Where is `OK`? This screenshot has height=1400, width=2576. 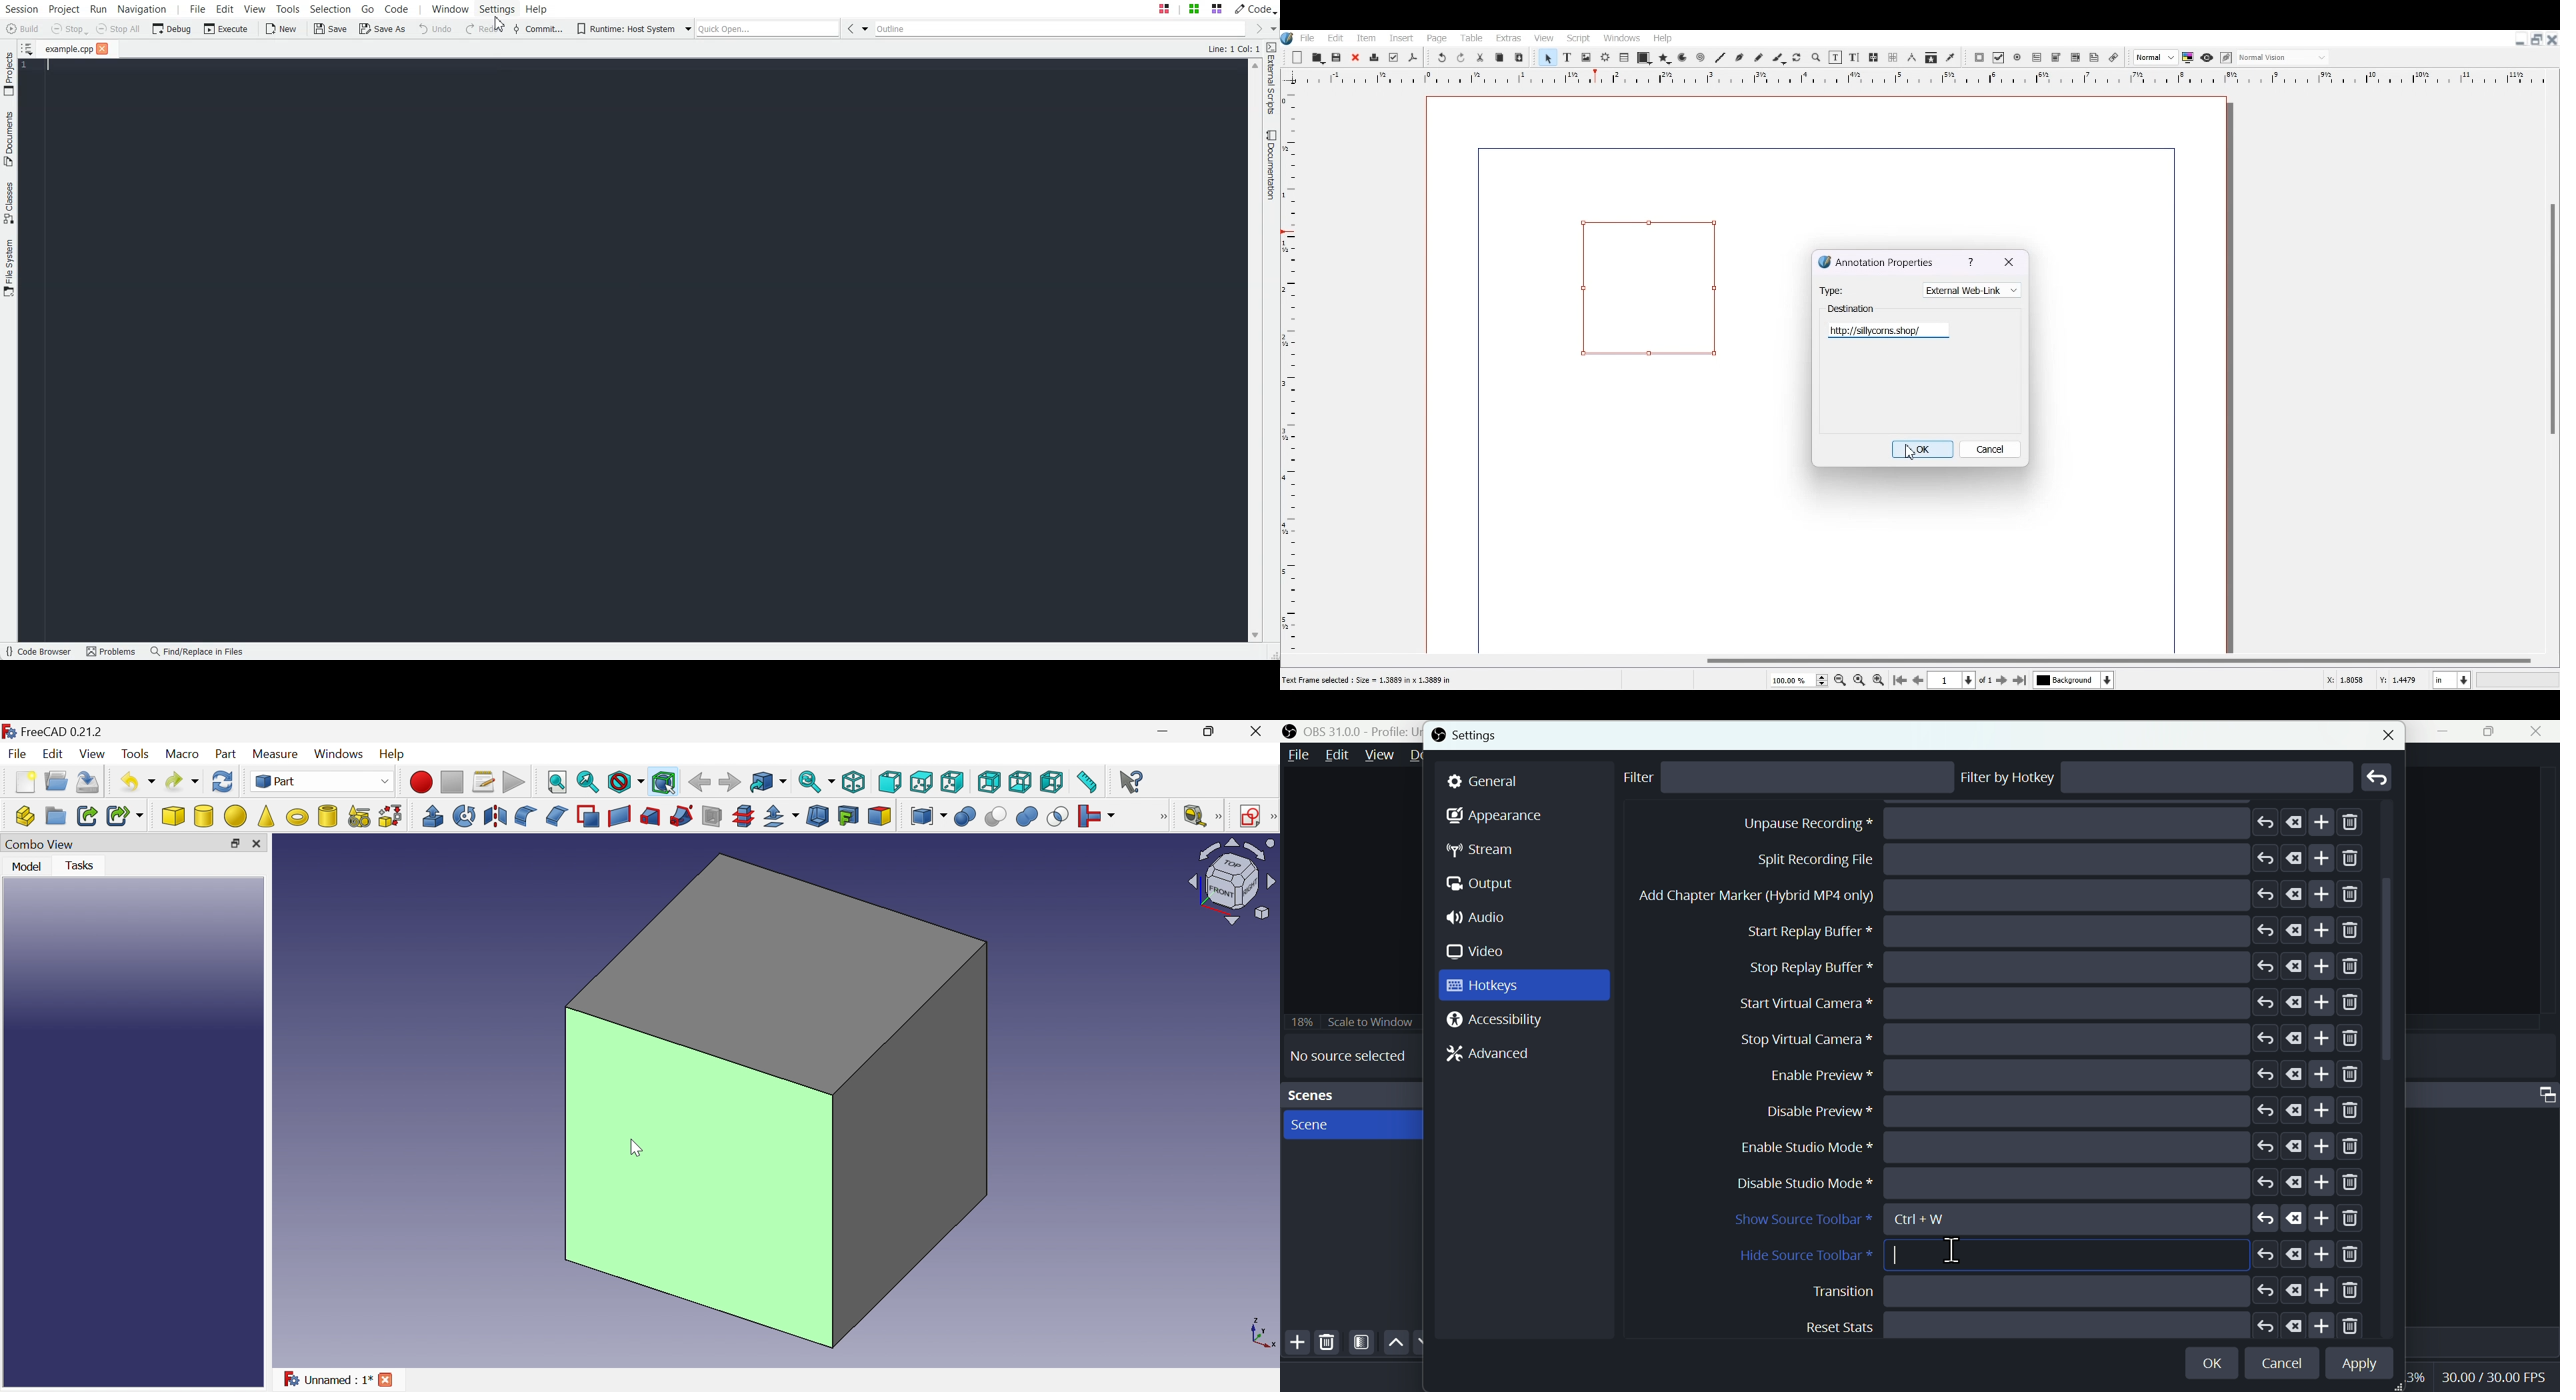 OK is located at coordinates (1924, 448).